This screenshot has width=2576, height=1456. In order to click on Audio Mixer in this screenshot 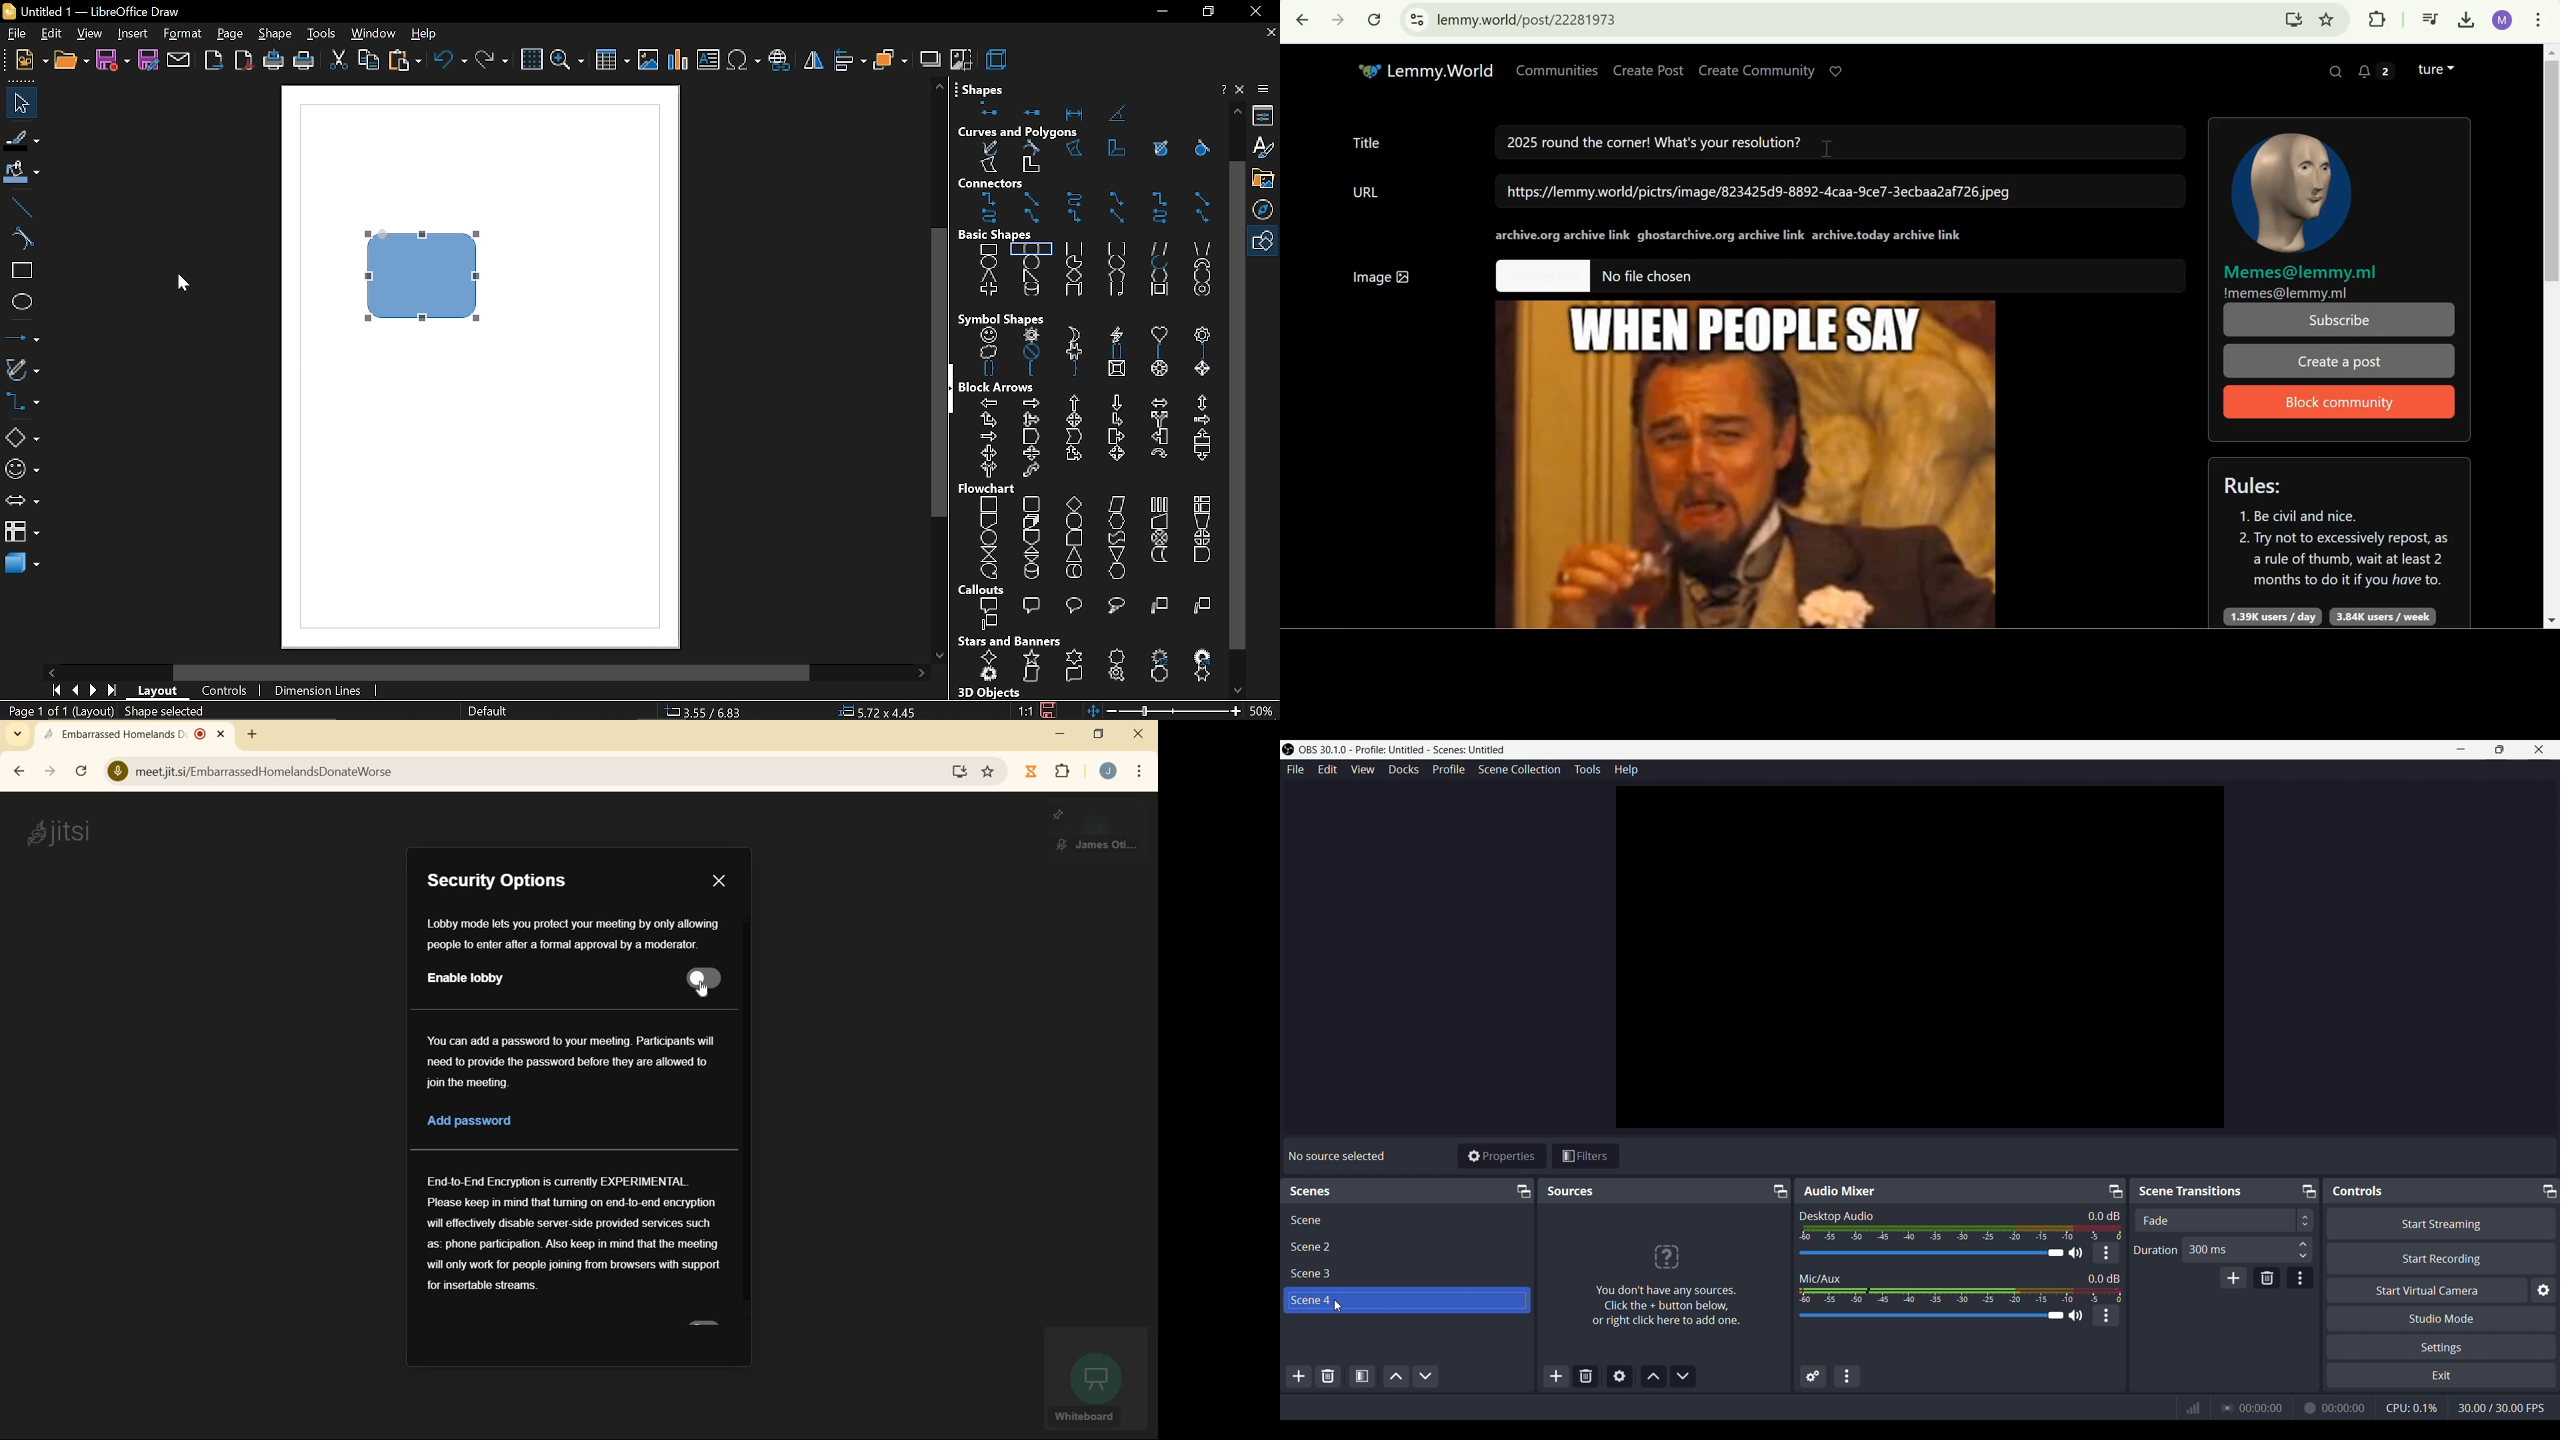, I will do `click(1839, 1190)`.